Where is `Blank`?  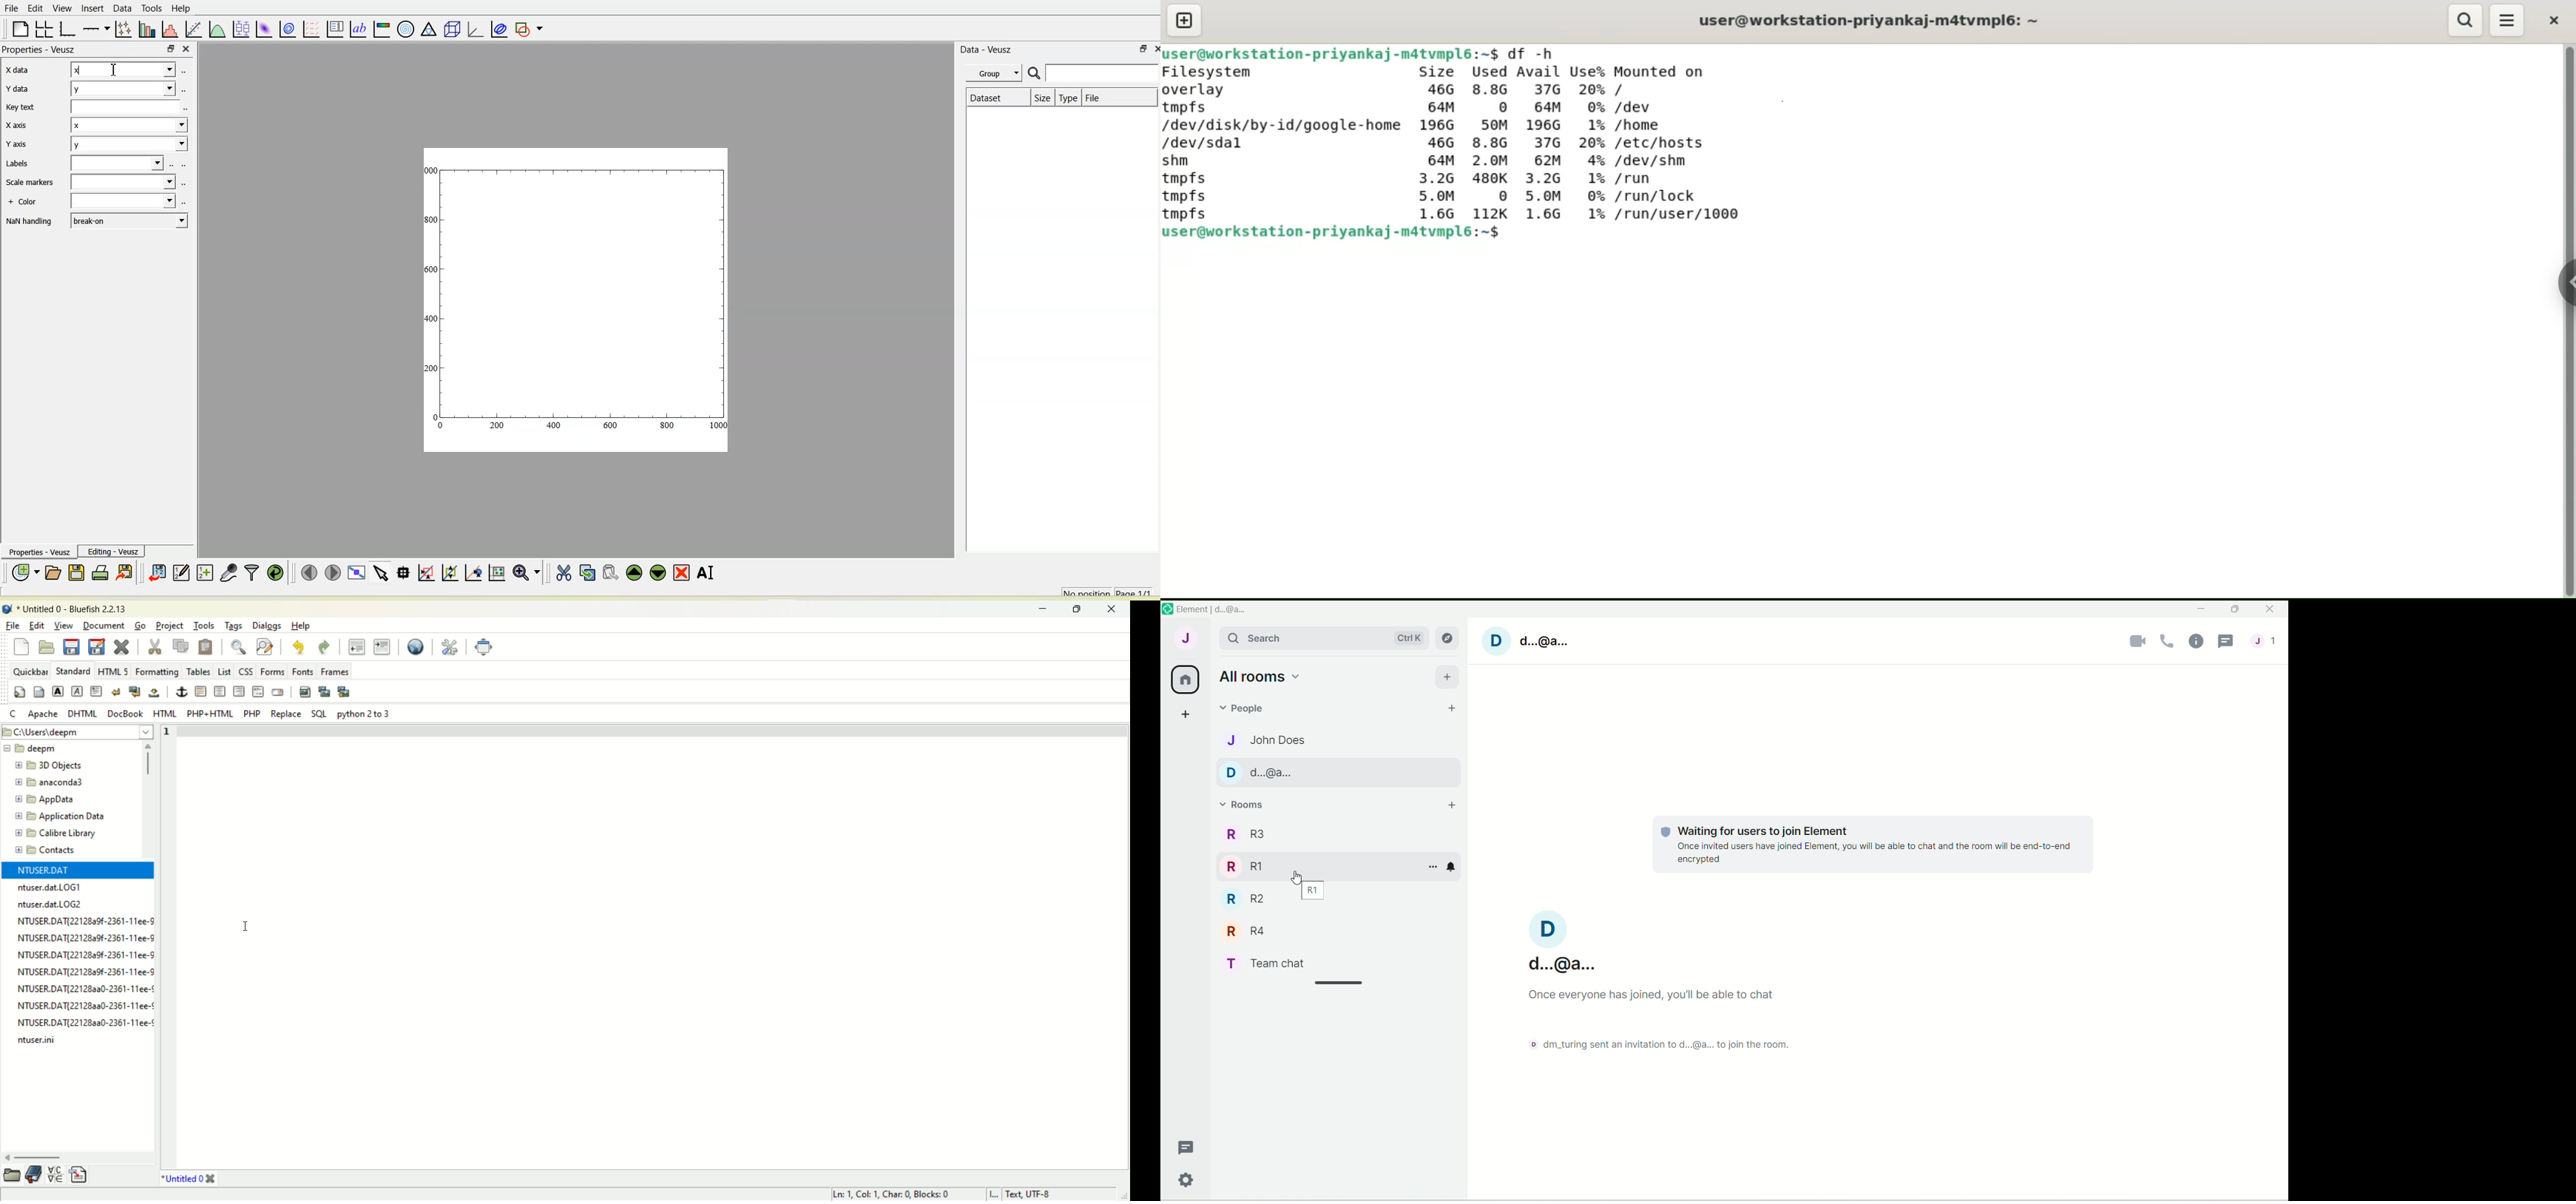 Blank is located at coordinates (123, 200).